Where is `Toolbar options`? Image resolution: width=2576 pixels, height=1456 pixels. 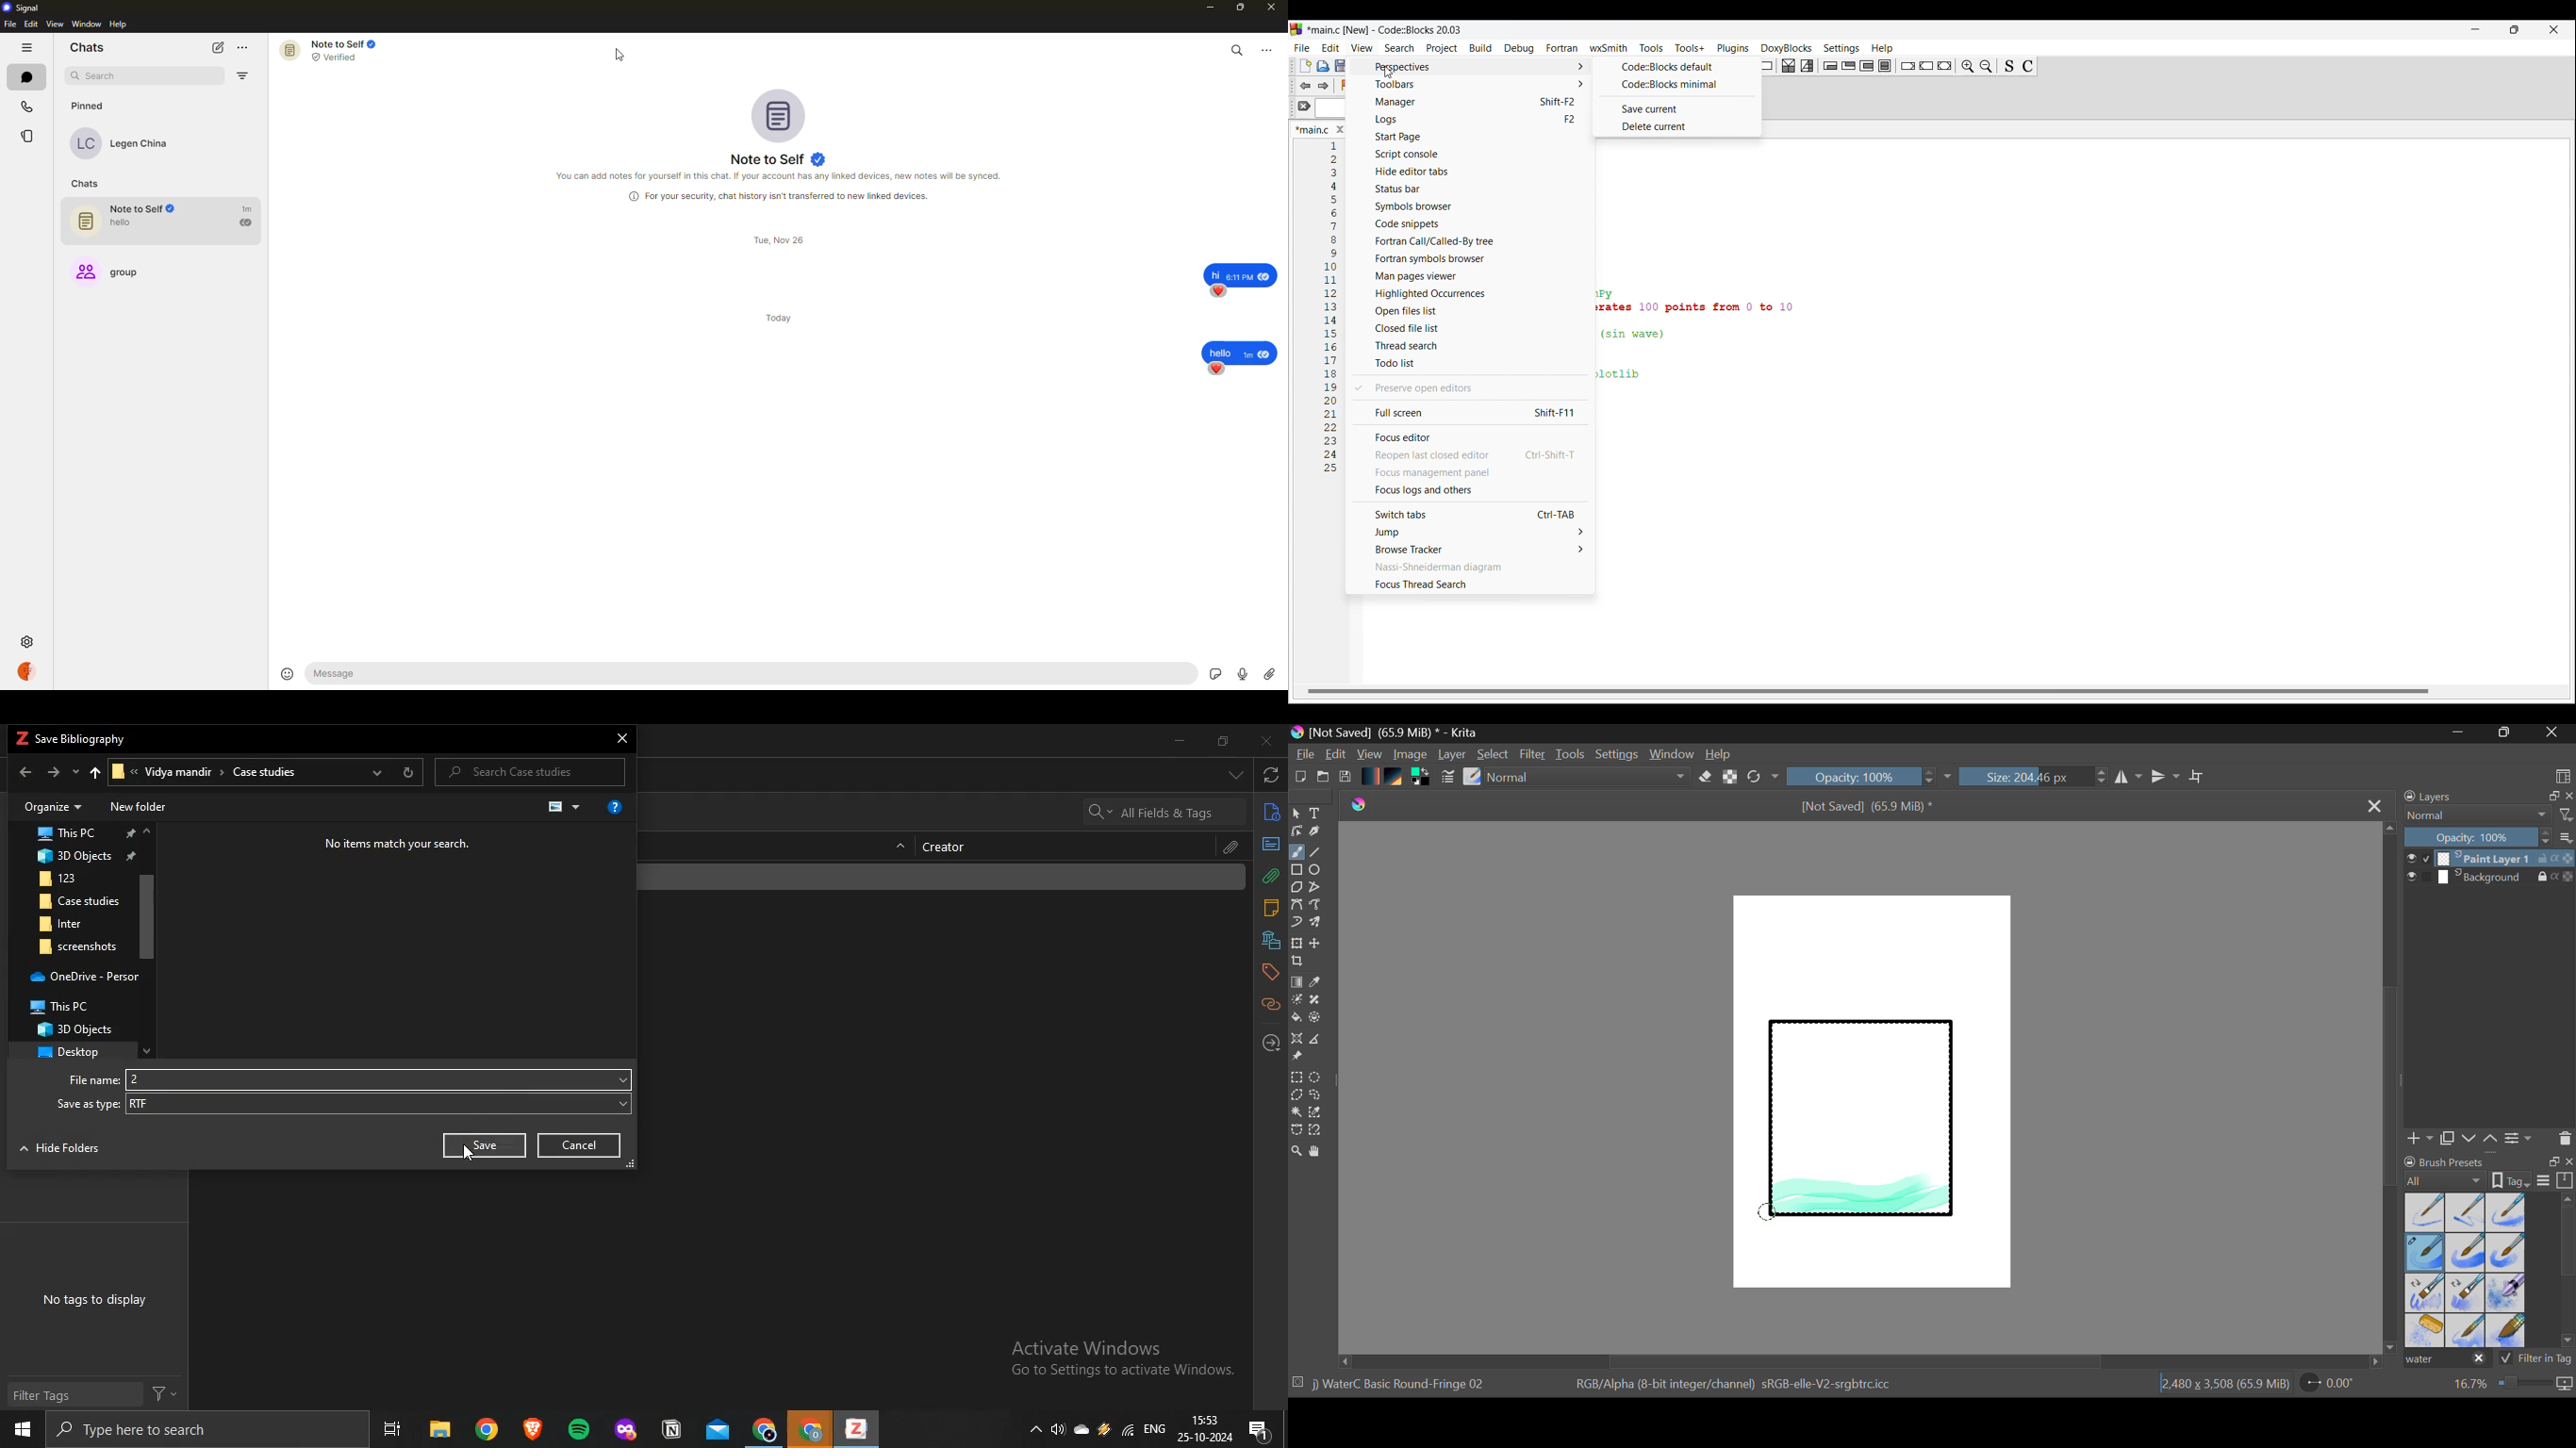
Toolbar options is located at coordinates (1474, 84).